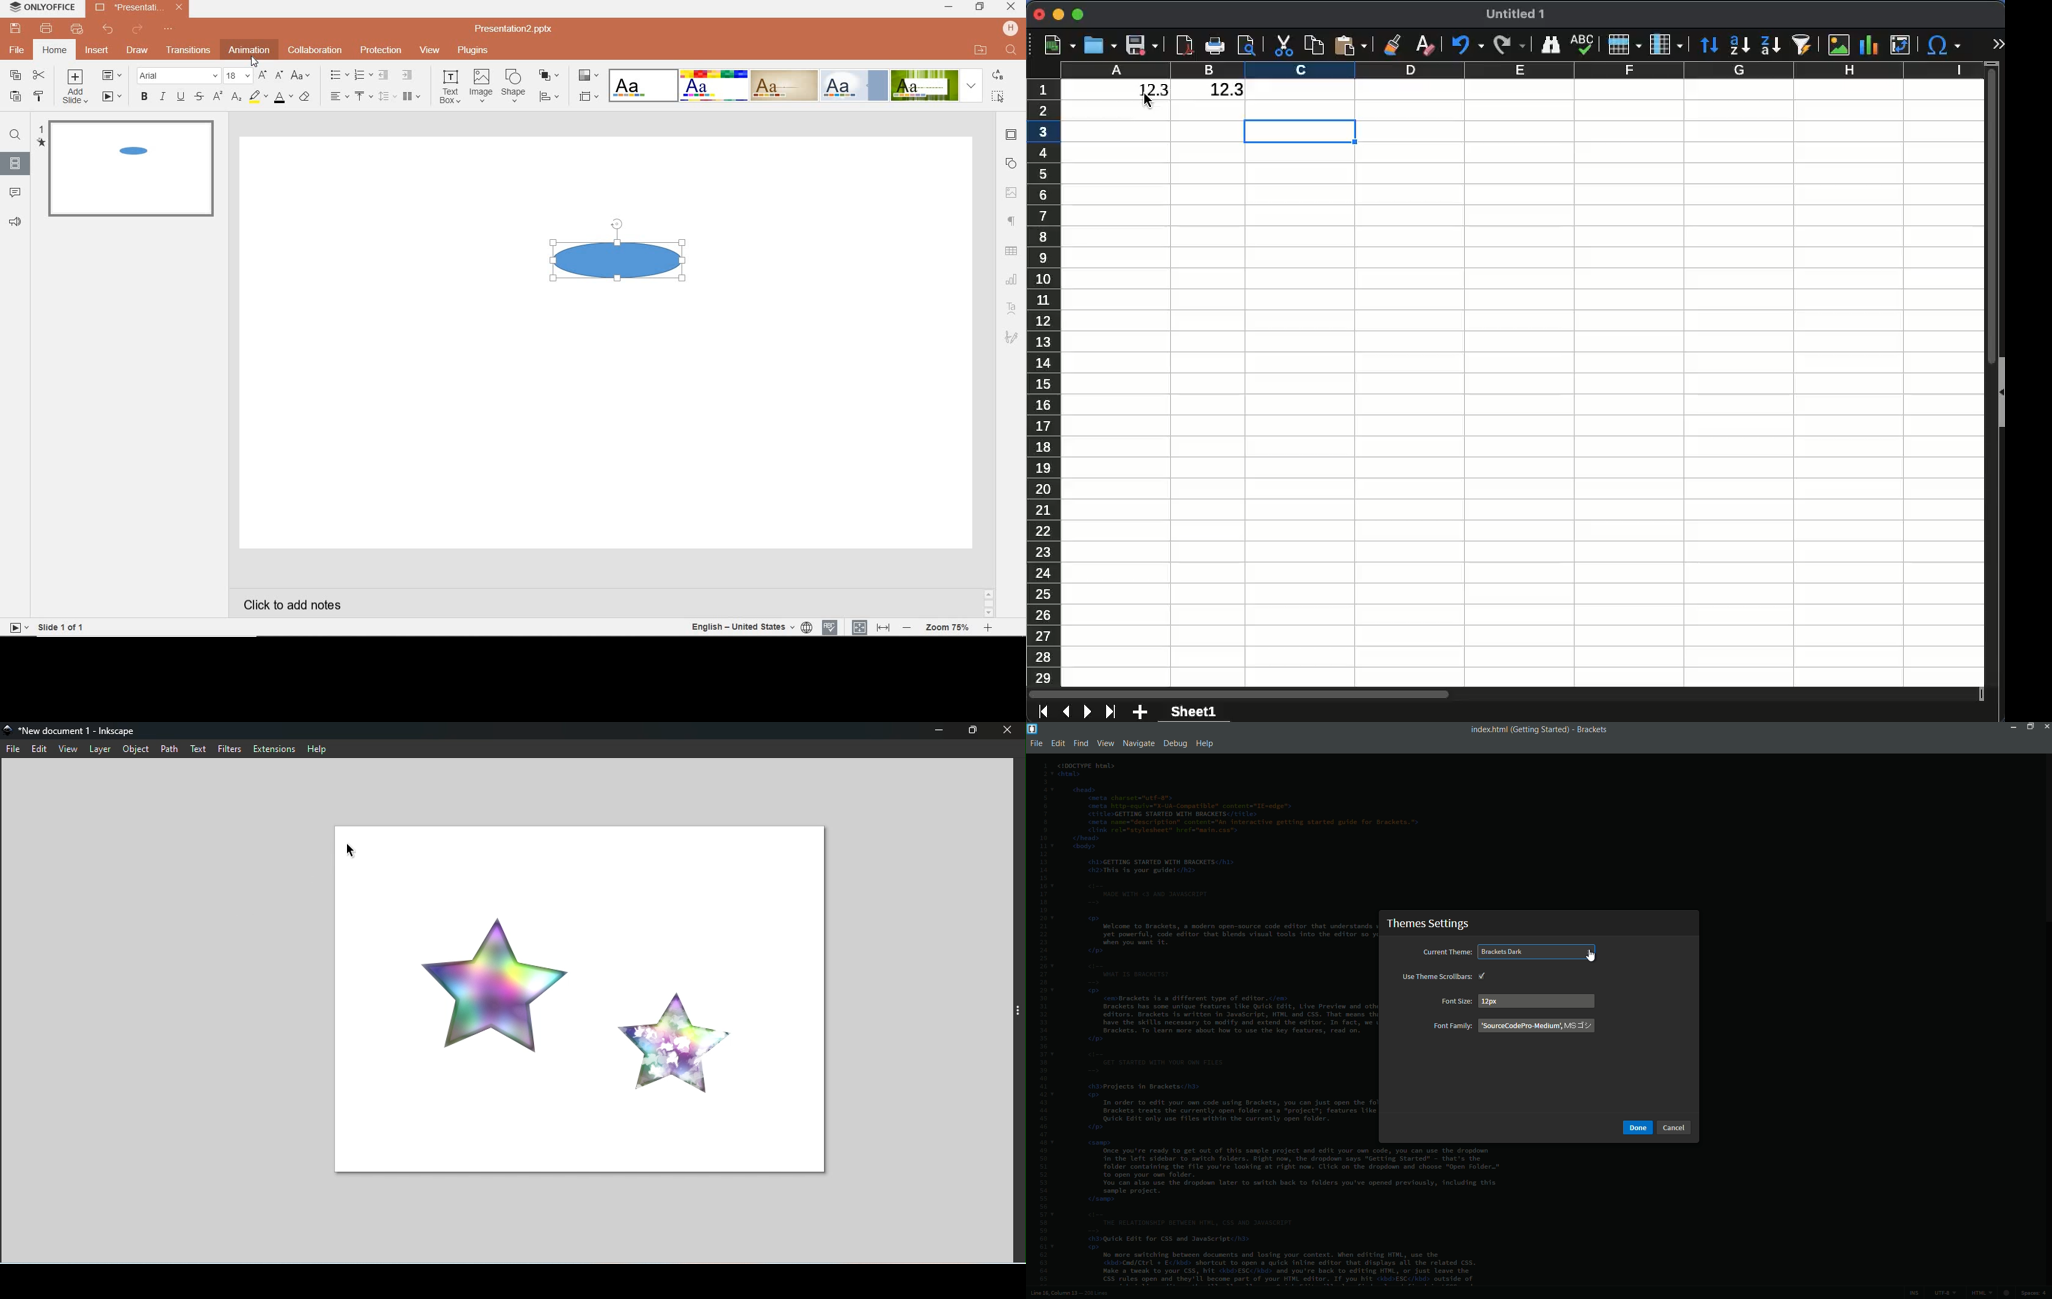 The height and width of the screenshot is (1316, 2072). What do you see at coordinates (1998, 43) in the screenshot?
I see `expand` at bounding box center [1998, 43].